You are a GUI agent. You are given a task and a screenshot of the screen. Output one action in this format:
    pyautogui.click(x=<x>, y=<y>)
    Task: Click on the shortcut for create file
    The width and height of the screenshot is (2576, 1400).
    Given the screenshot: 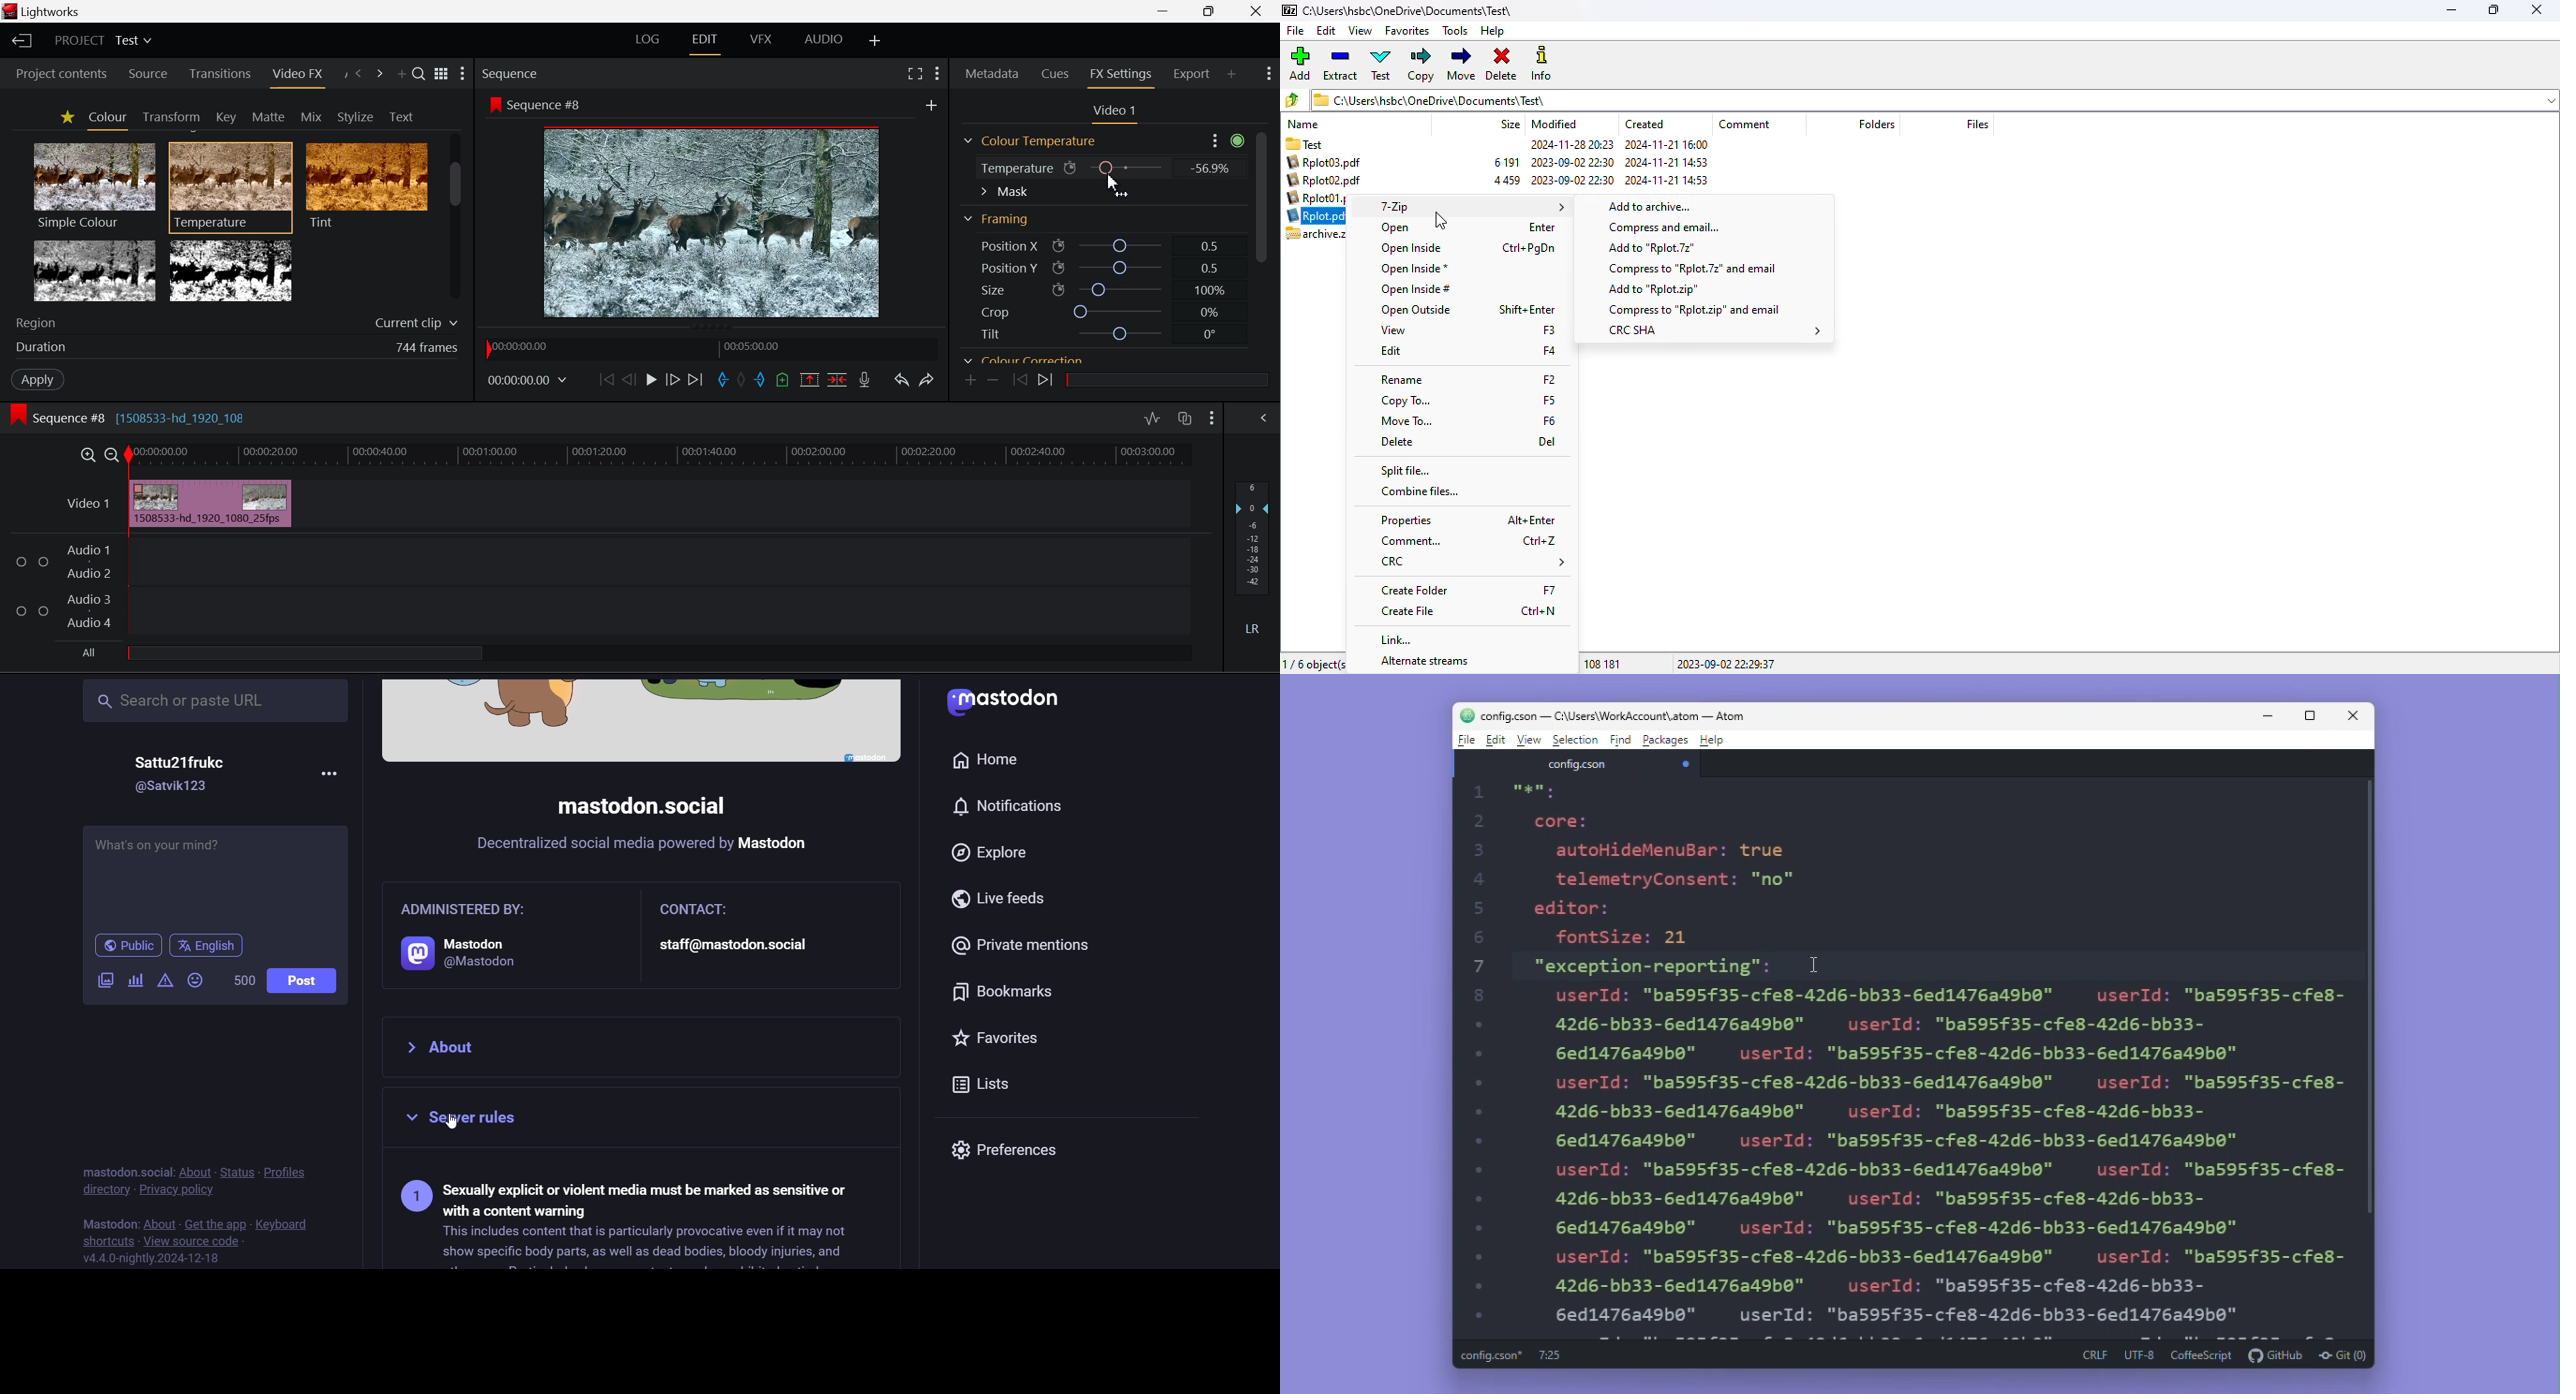 What is the action you would take?
    pyautogui.click(x=1540, y=613)
    